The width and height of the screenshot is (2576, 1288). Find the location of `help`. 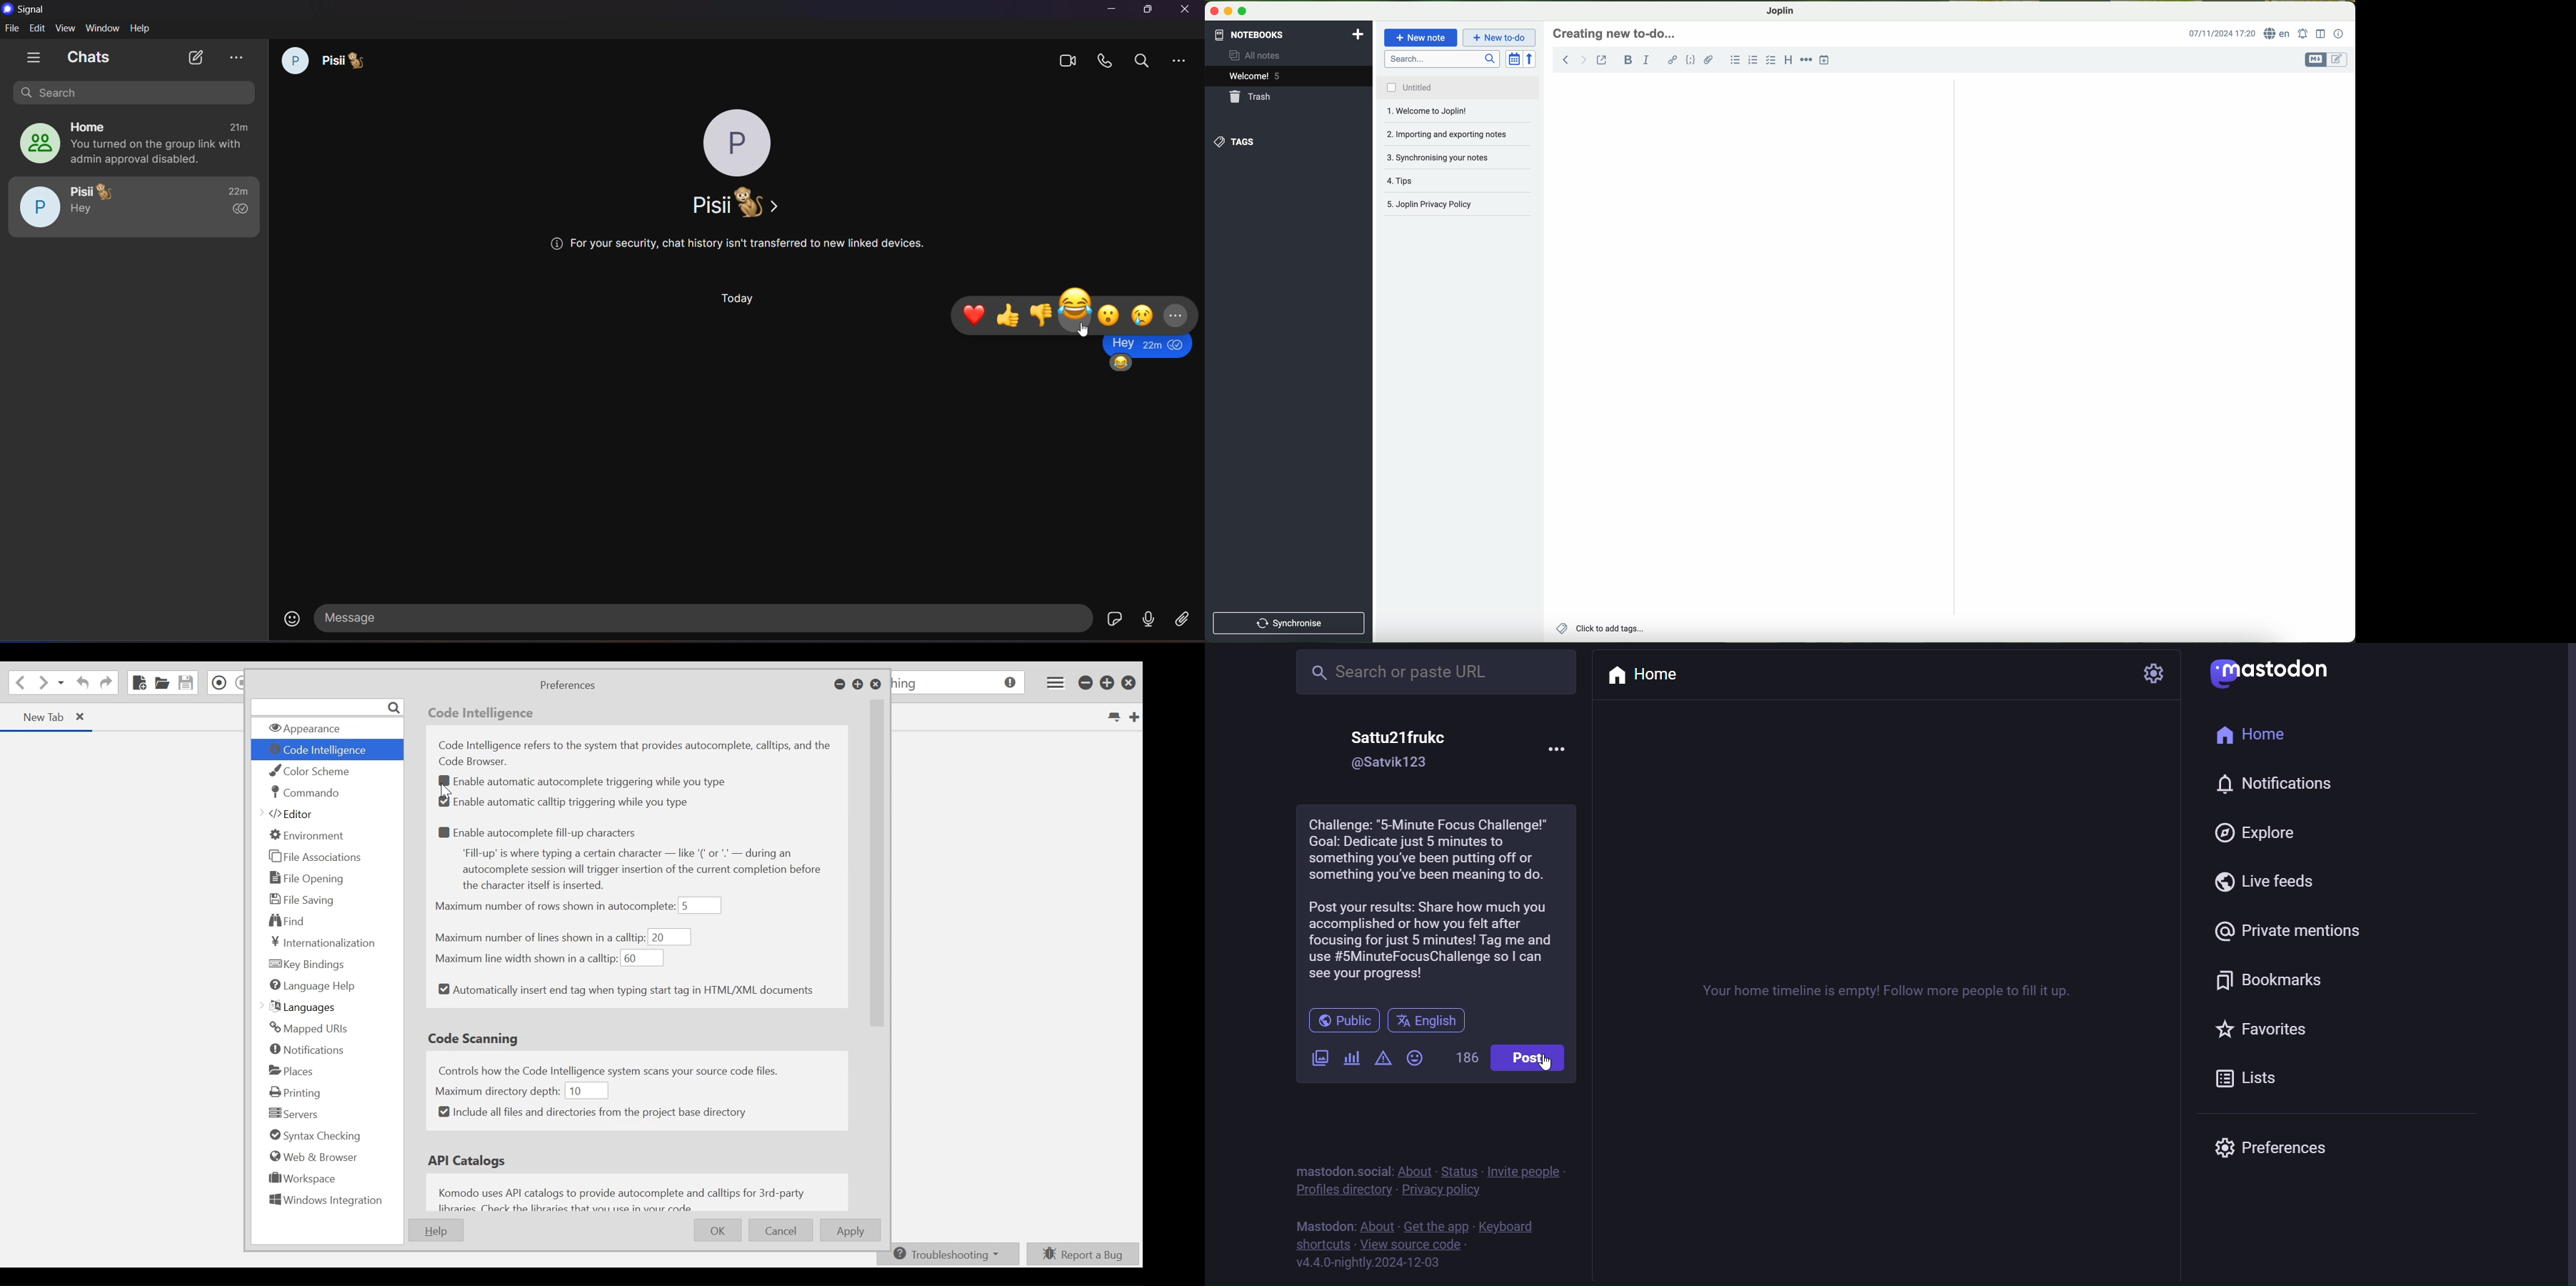

help is located at coordinates (141, 28).